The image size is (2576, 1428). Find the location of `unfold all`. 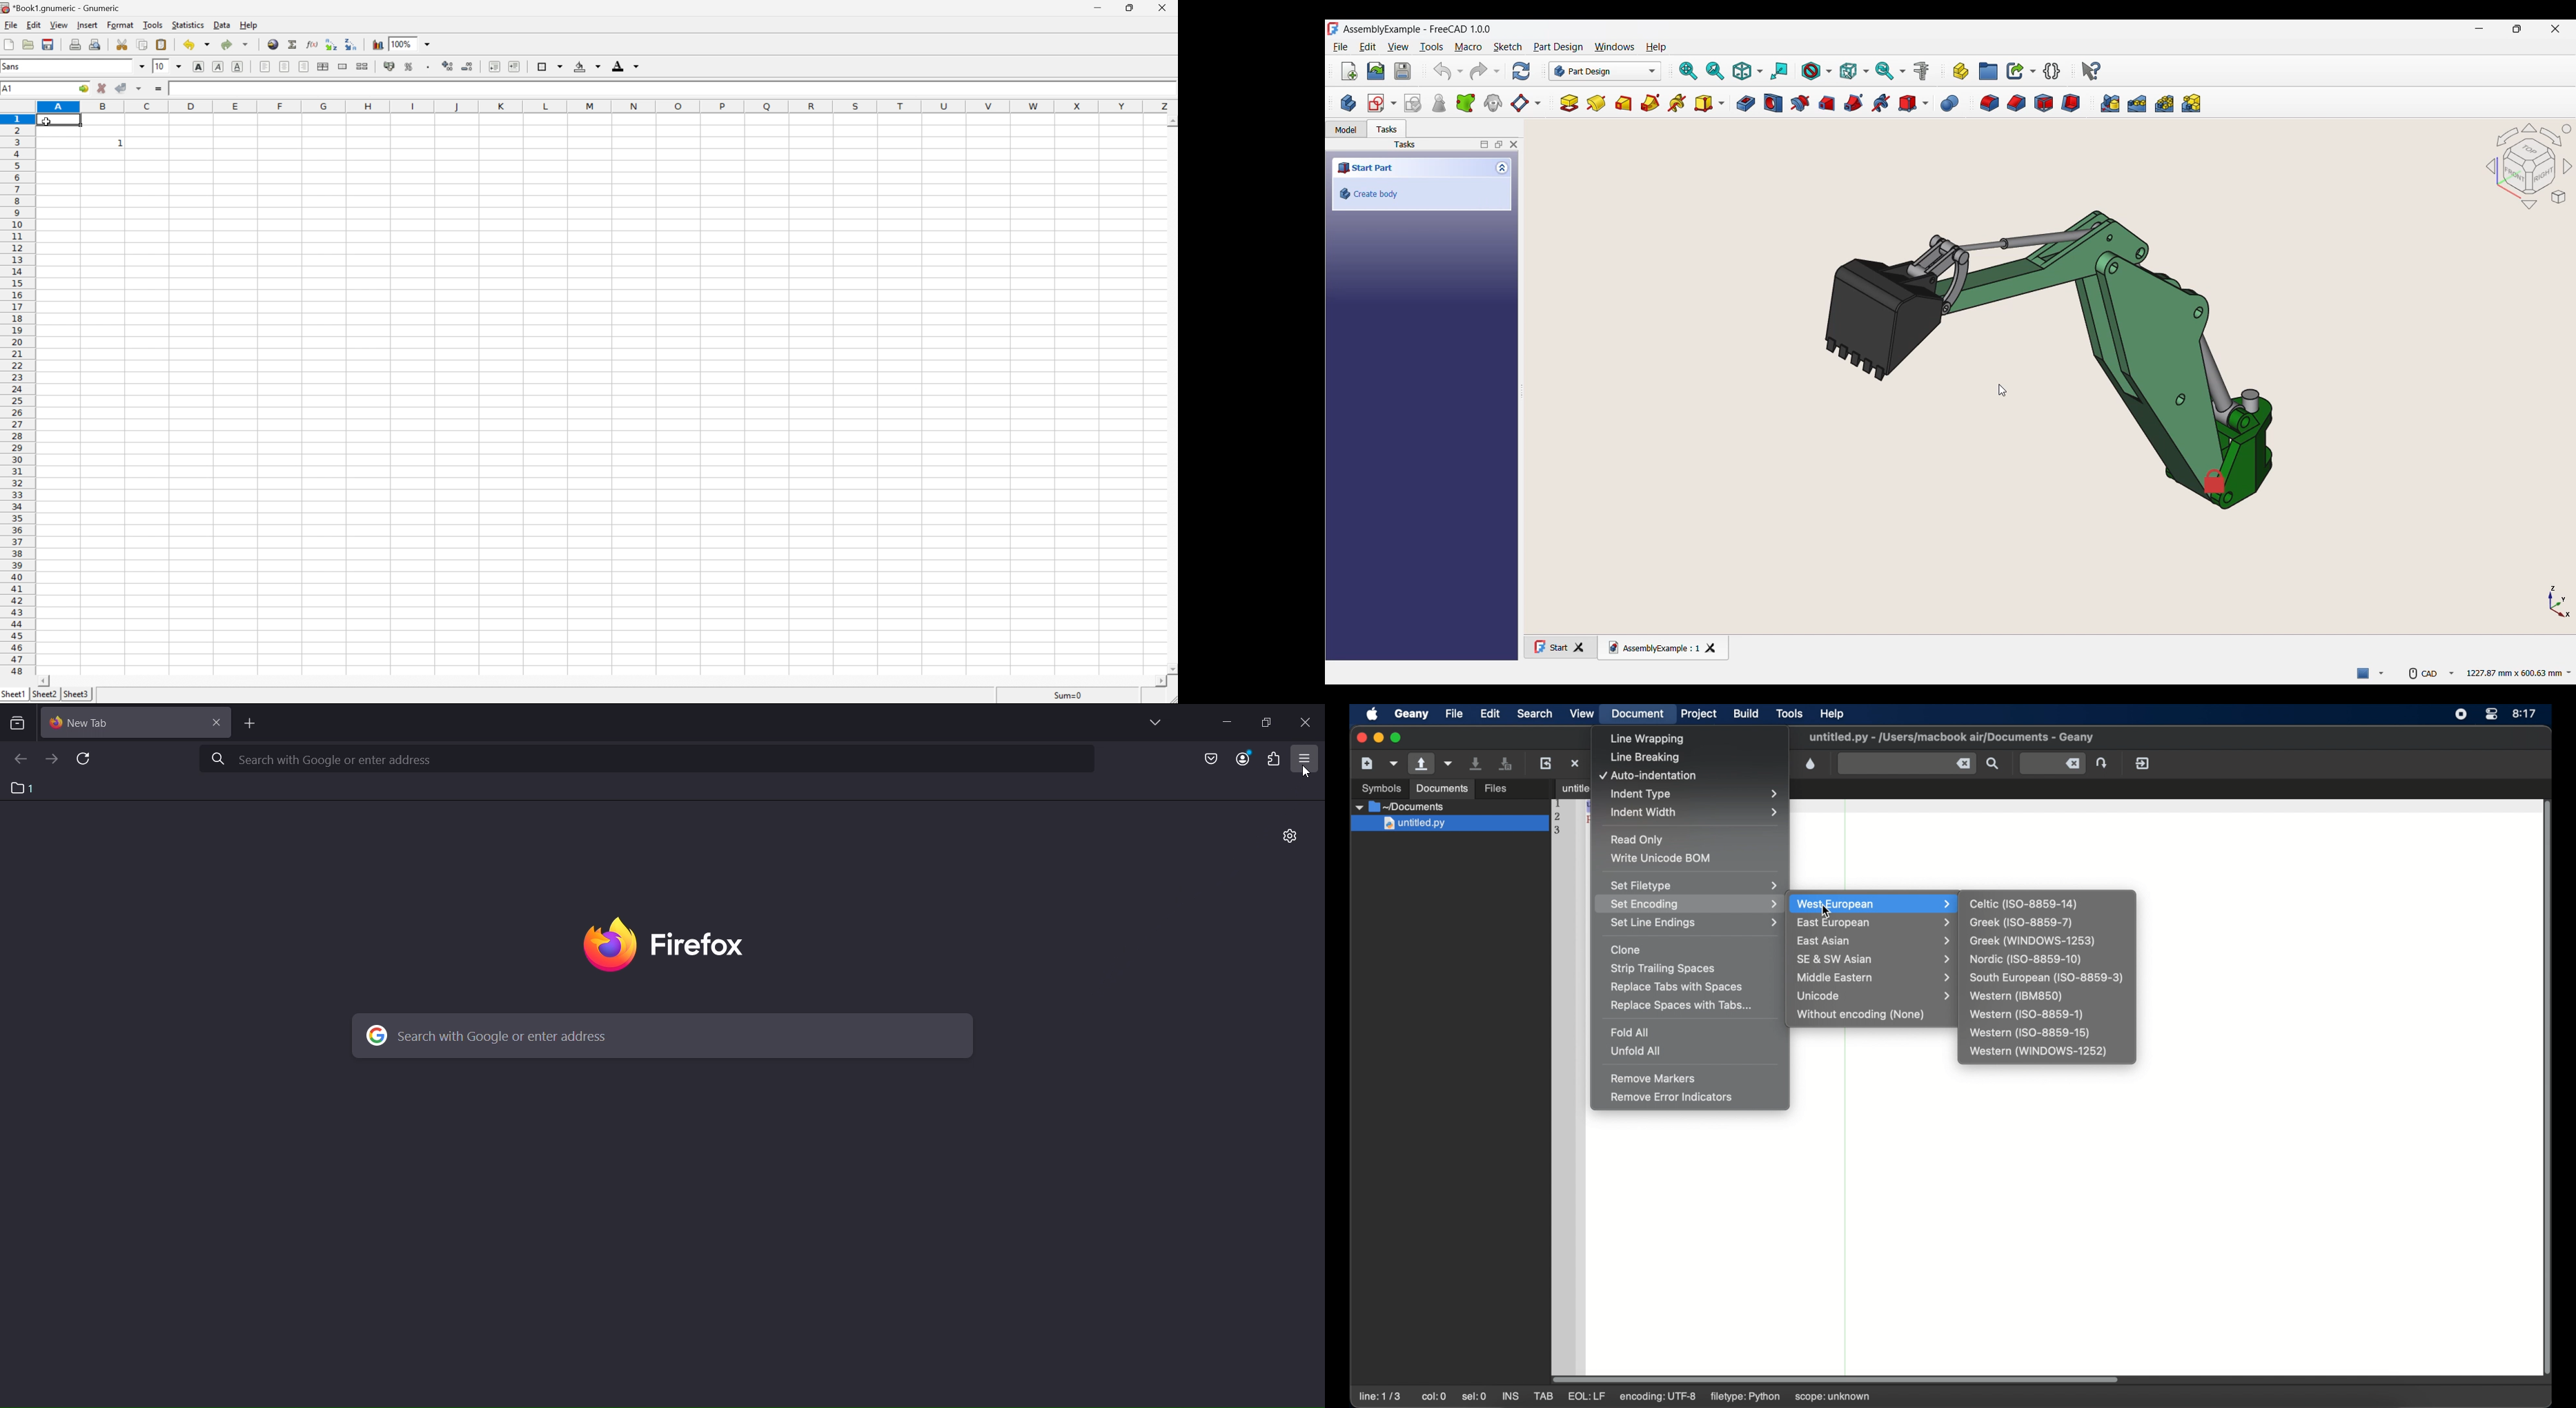

unfold all is located at coordinates (1634, 1051).